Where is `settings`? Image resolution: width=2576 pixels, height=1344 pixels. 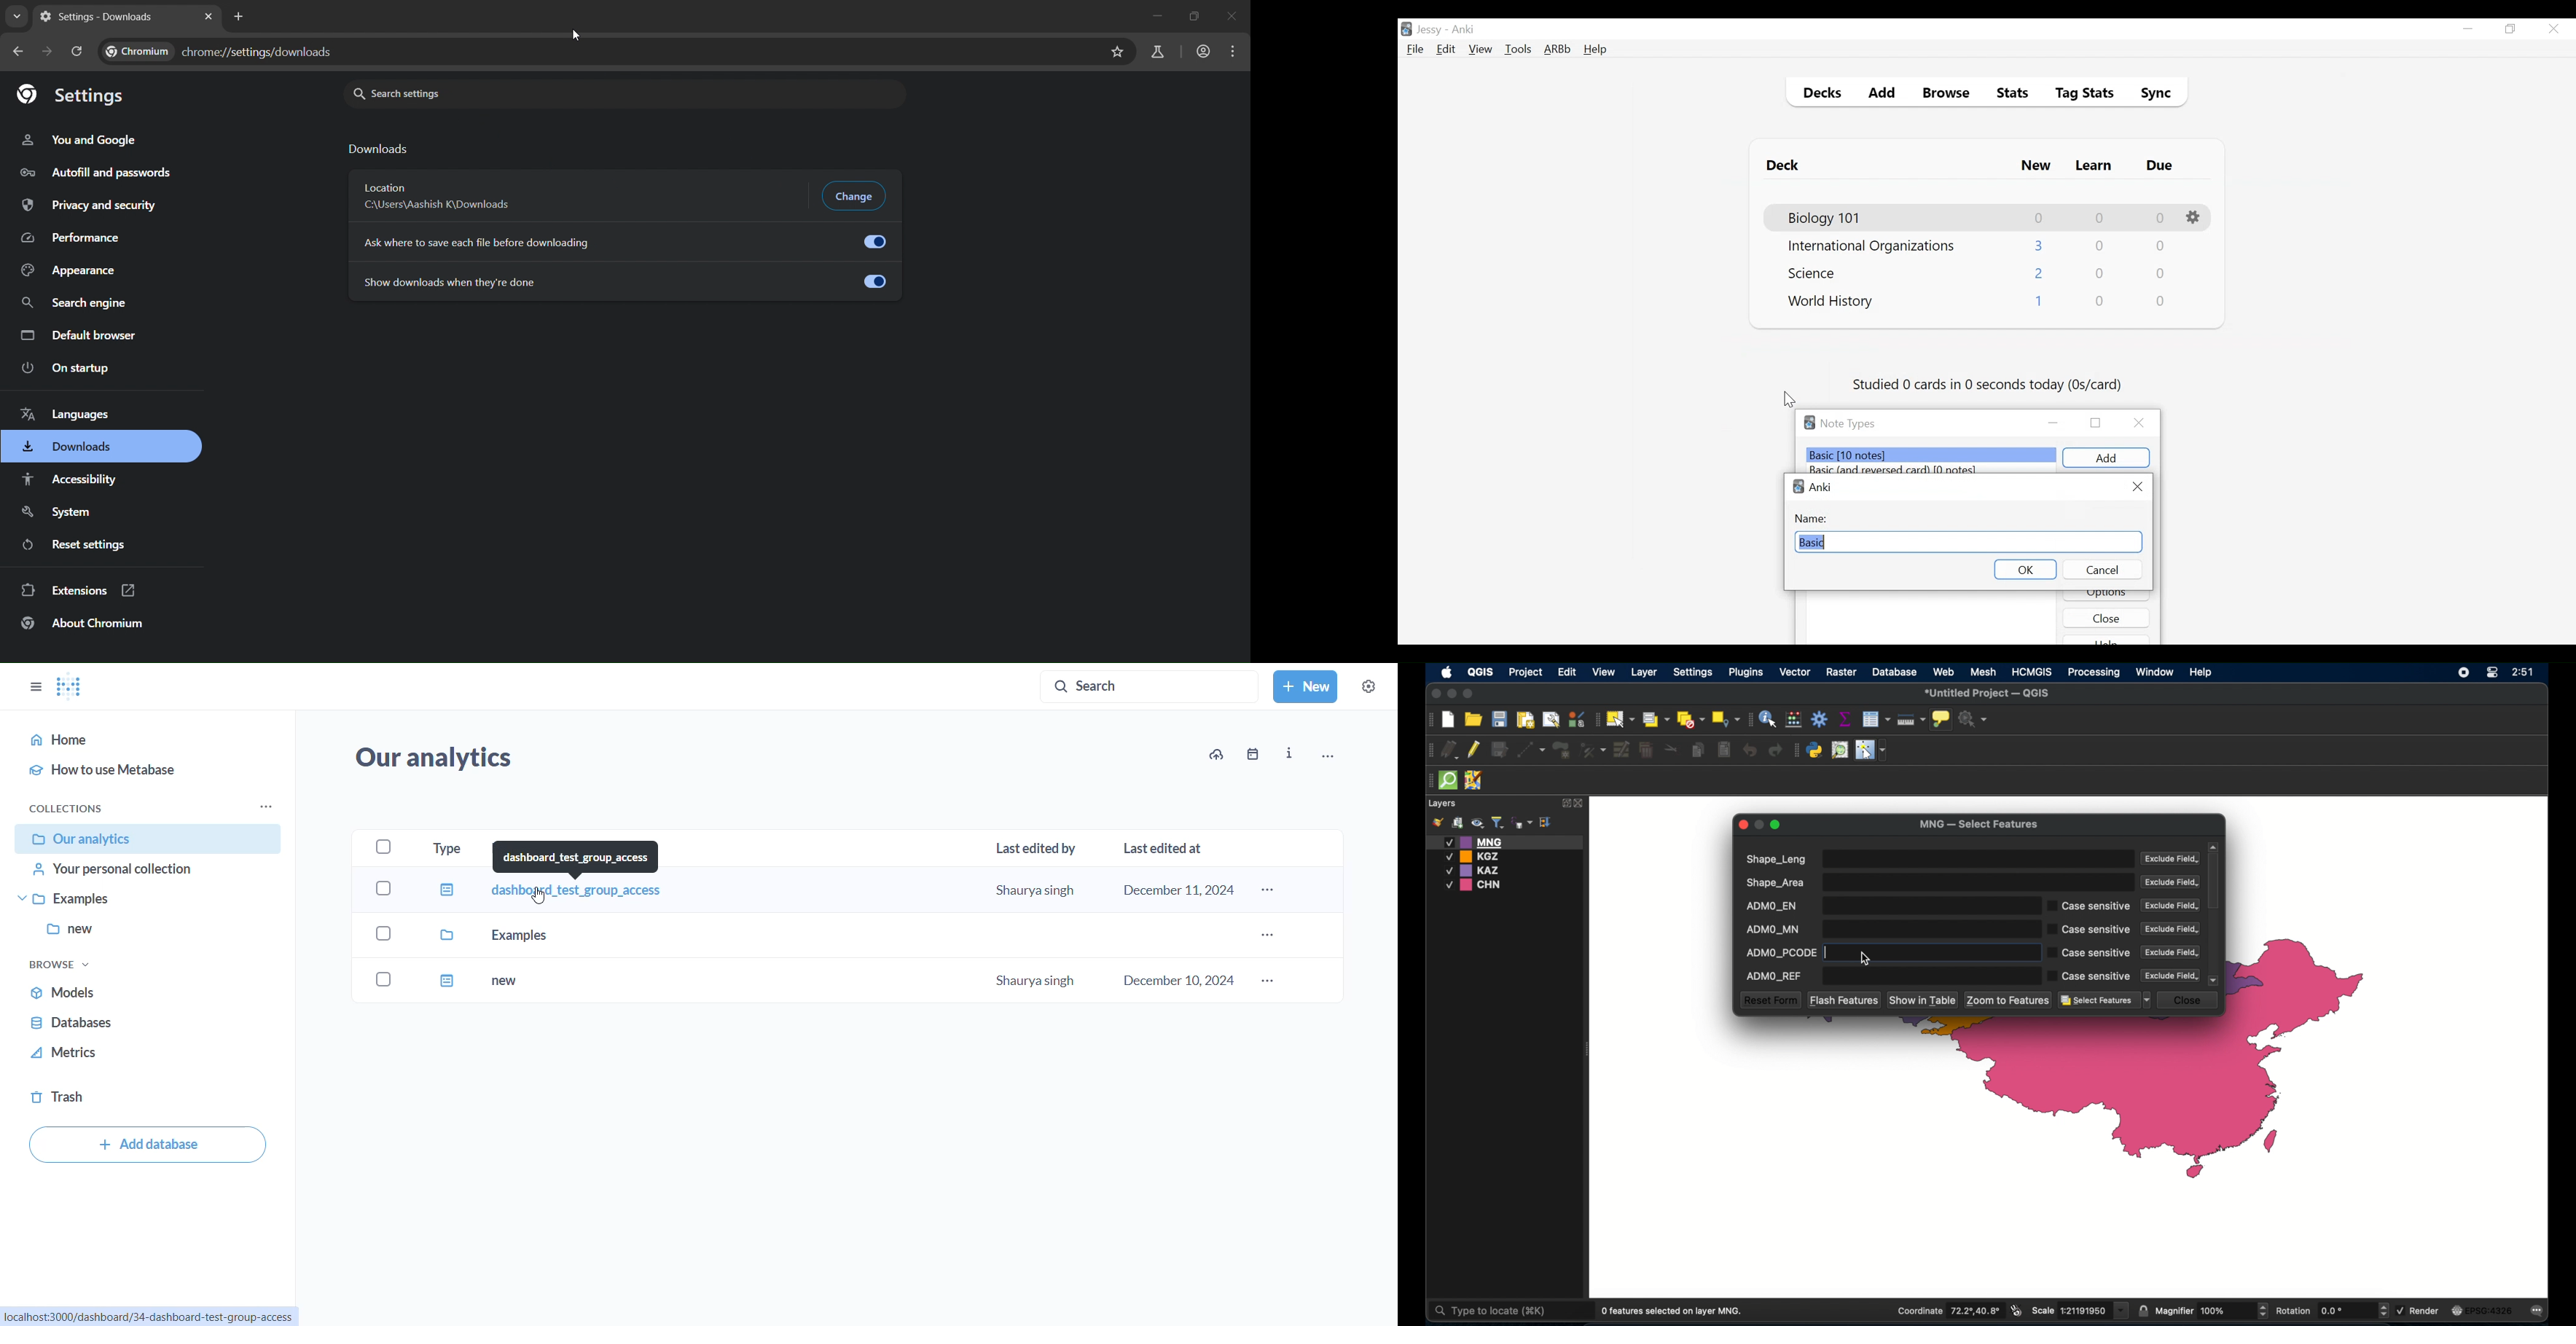
settings is located at coordinates (1369, 686).